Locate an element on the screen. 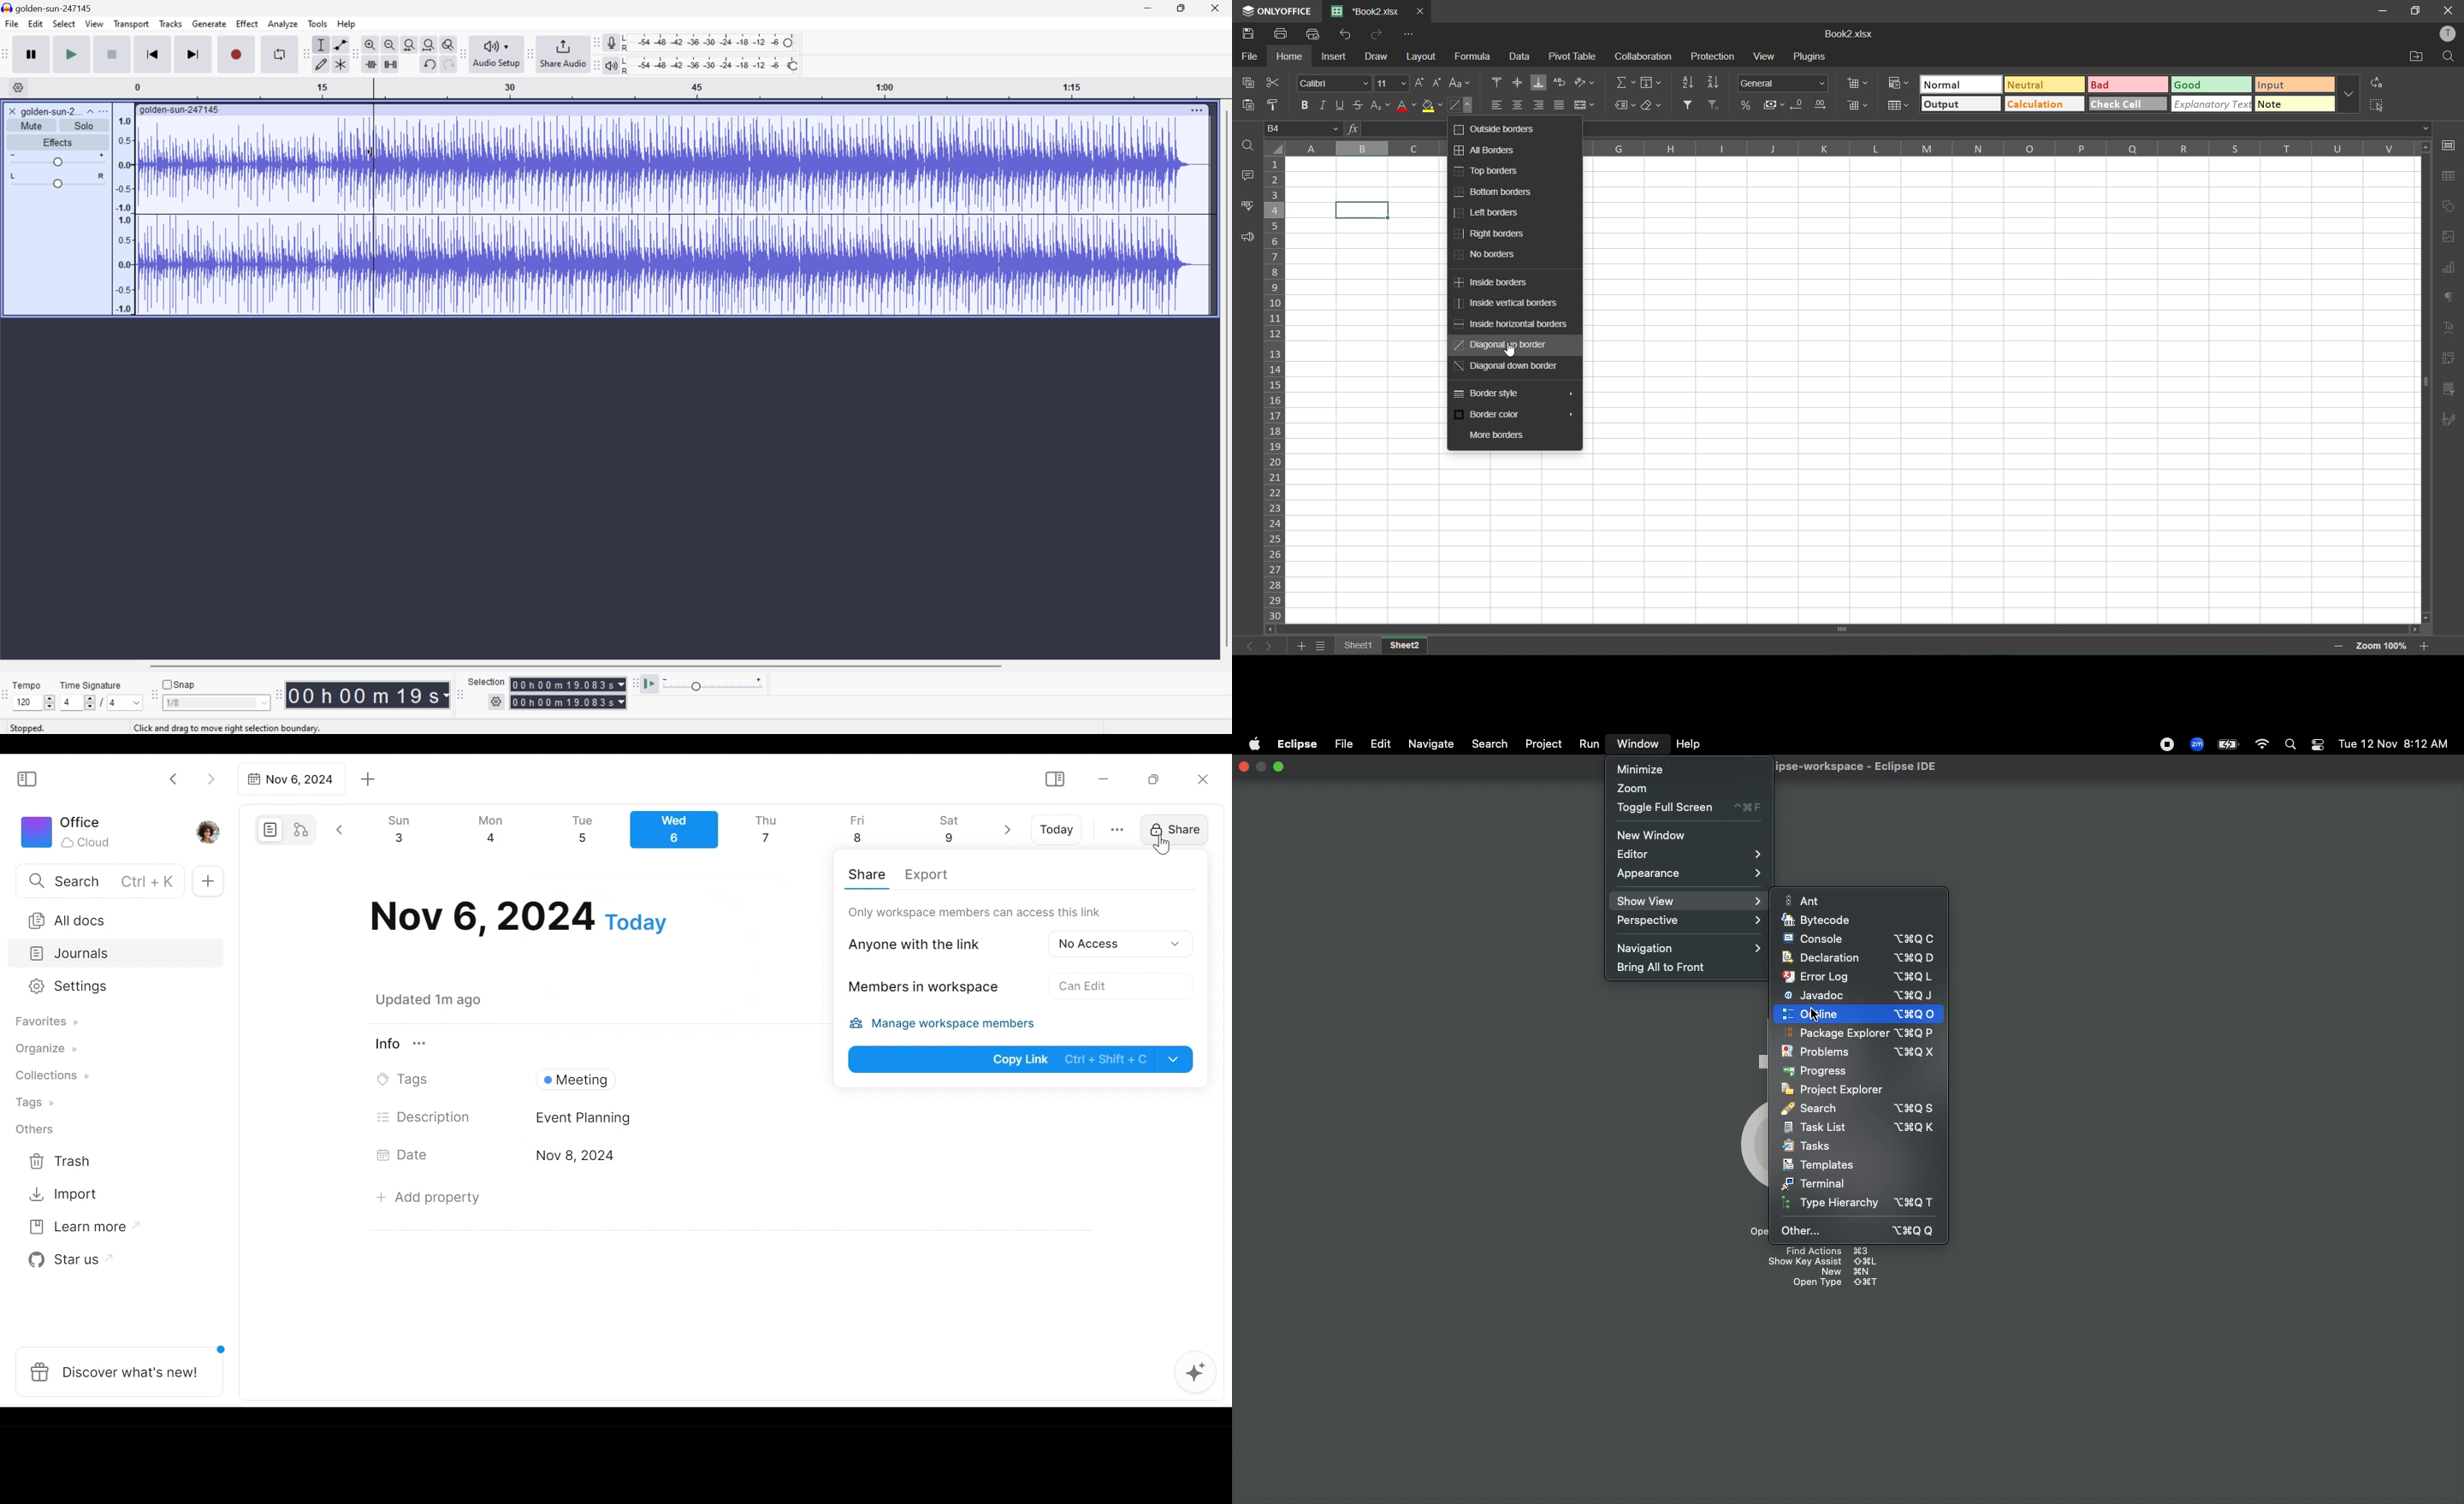 This screenshot has height=1512, width=2464. book2.xlsx is located at coordinates (1853, 35).